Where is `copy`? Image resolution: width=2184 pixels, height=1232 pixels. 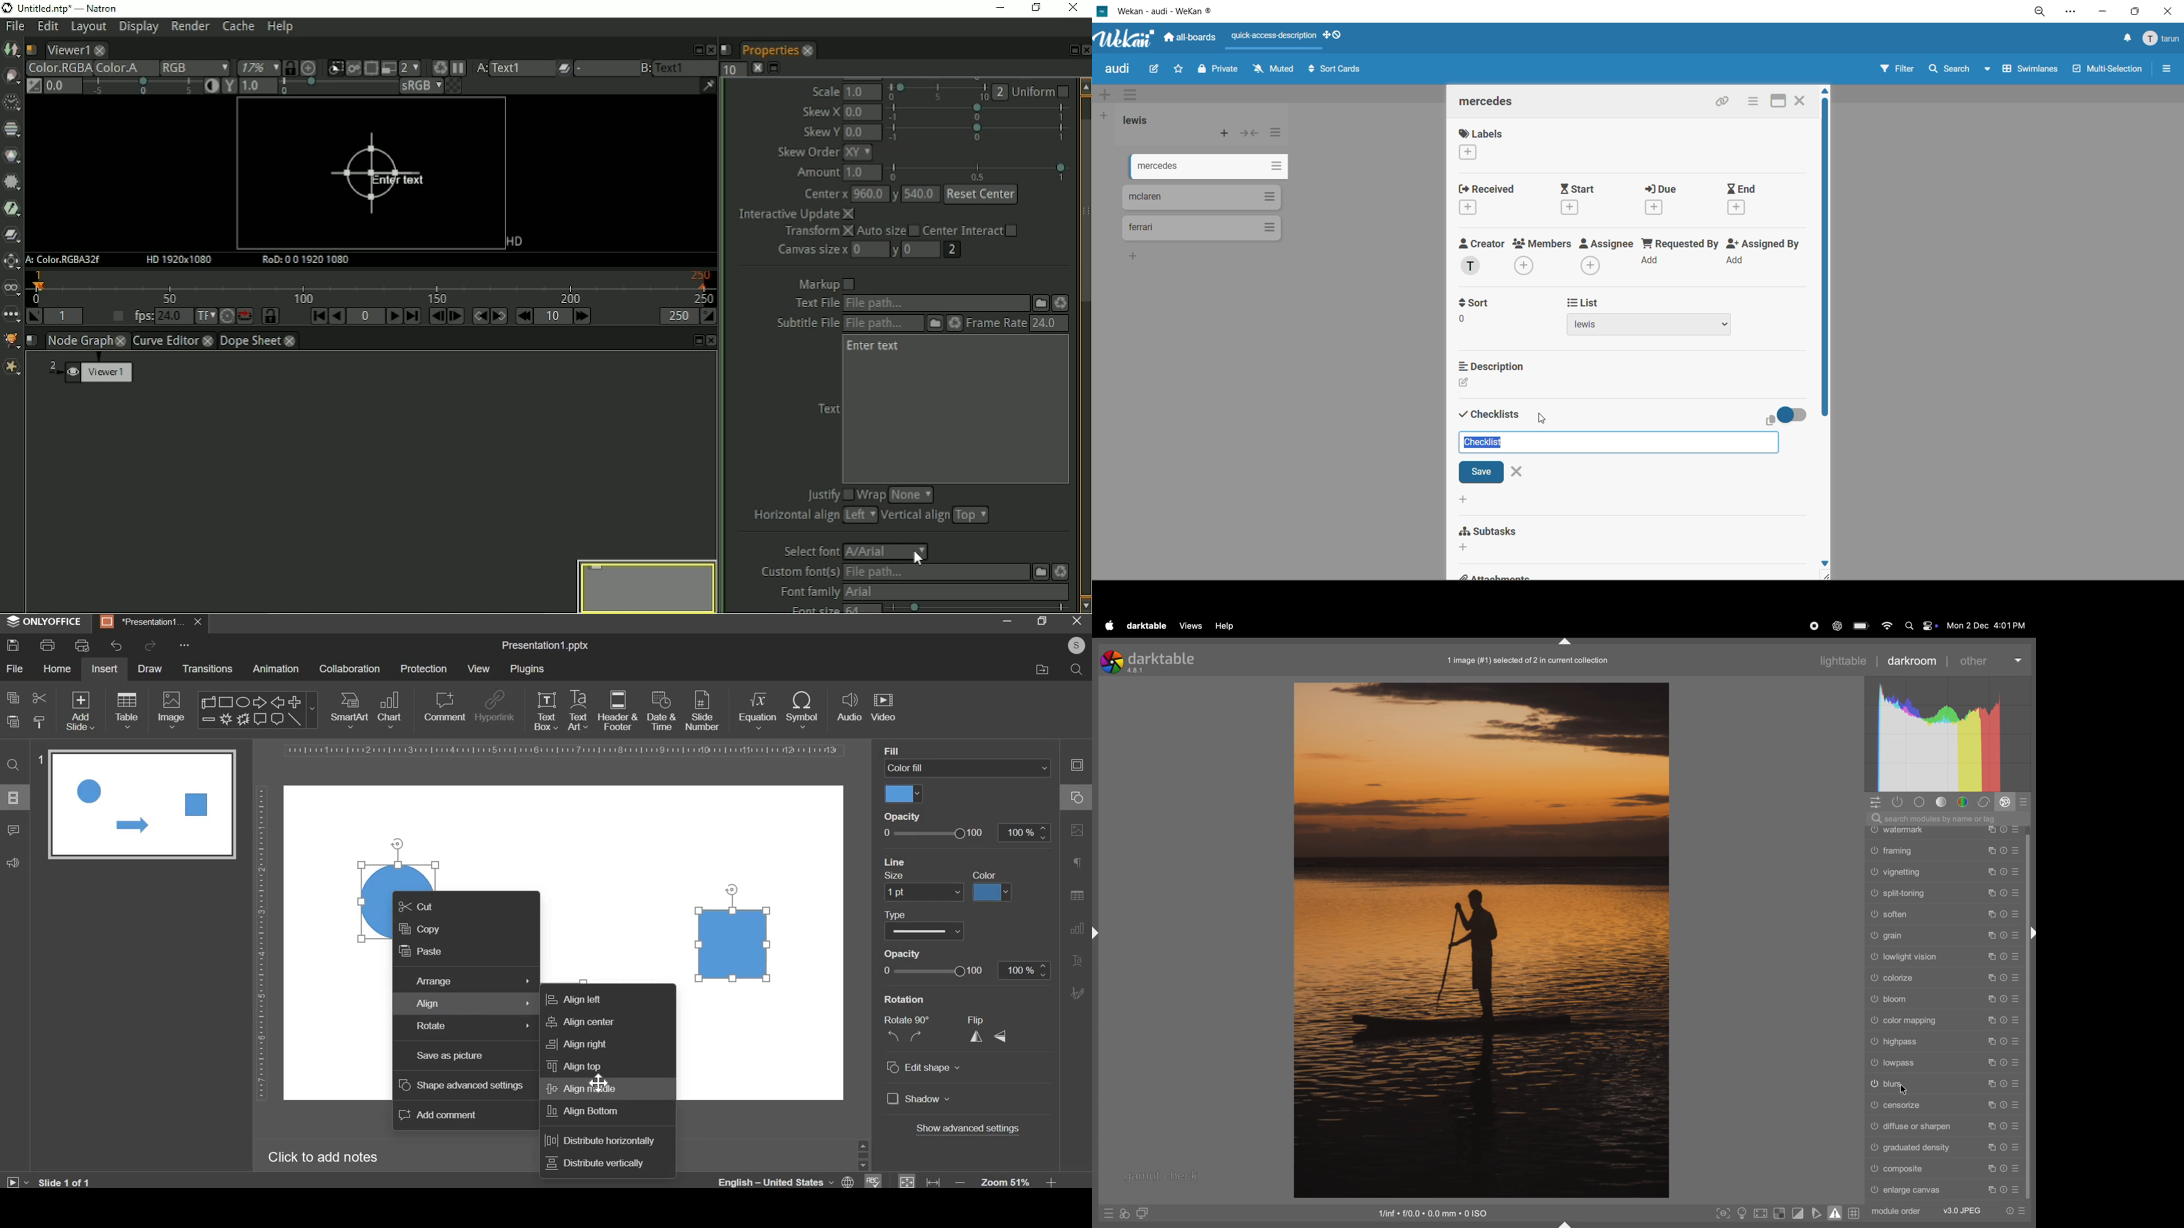
copy is located at coordinates (419, 930).